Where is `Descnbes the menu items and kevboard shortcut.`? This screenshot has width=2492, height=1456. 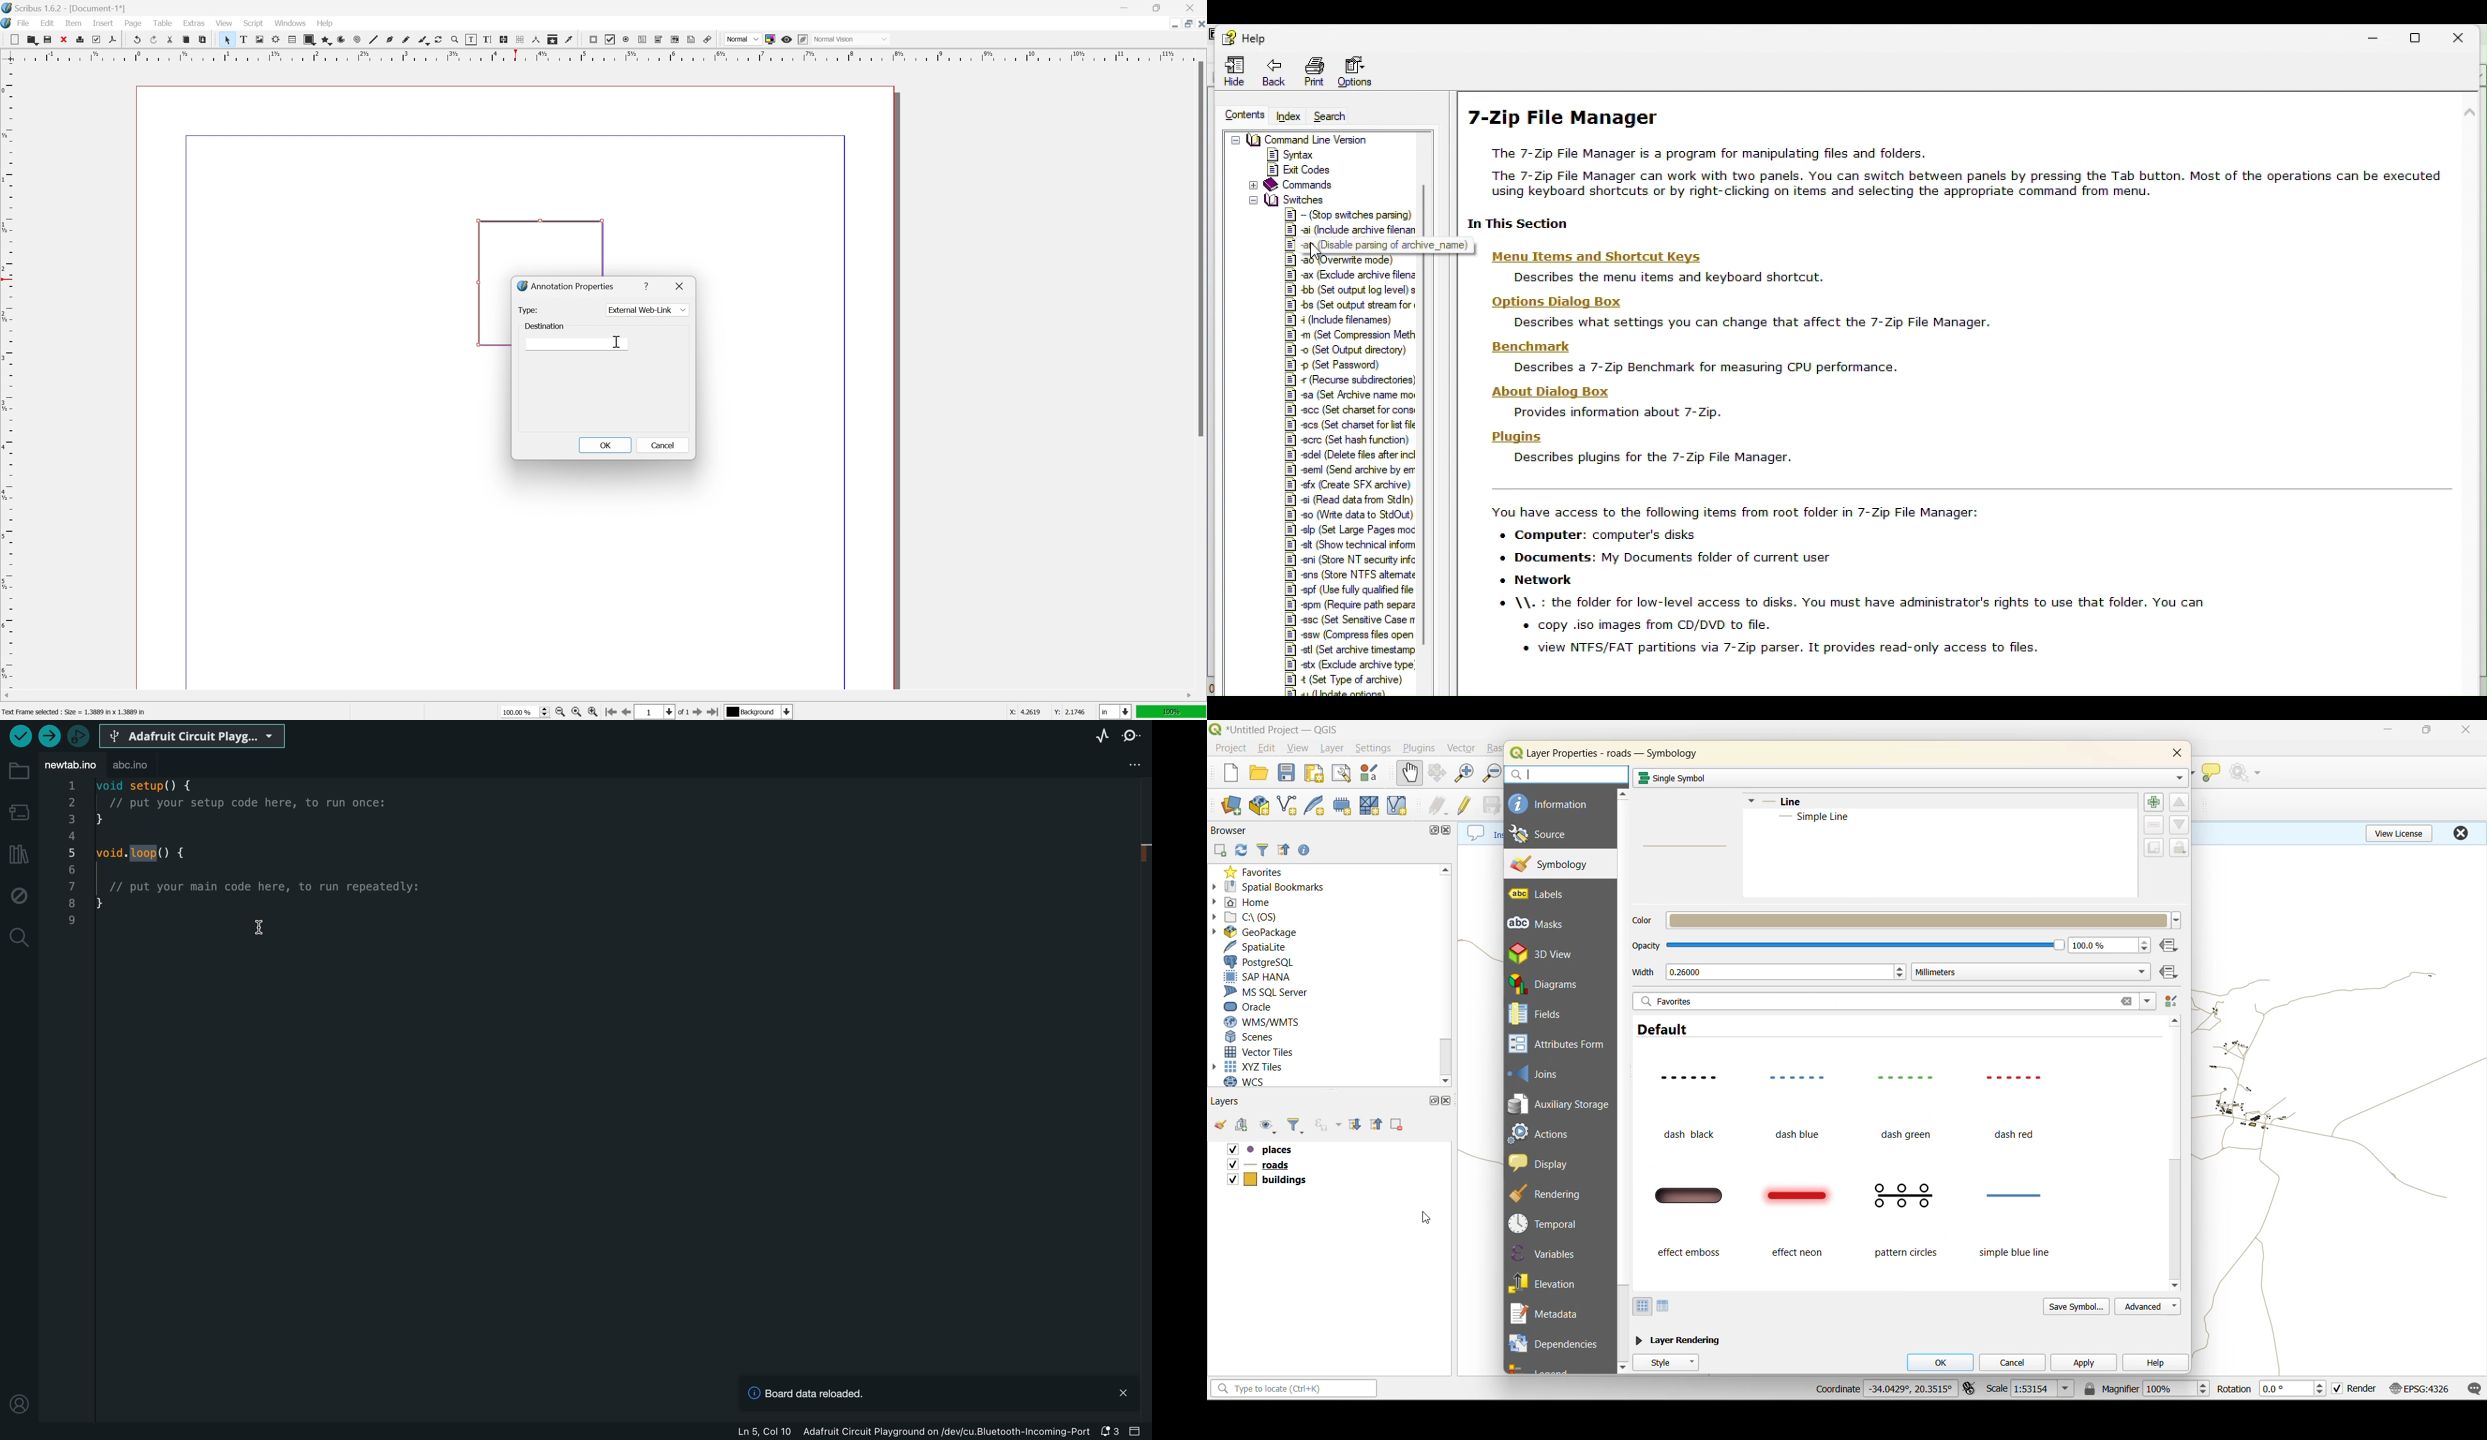 Descnbes the menu items and kevboard shortcut. is located at coordinates (1691, 277).